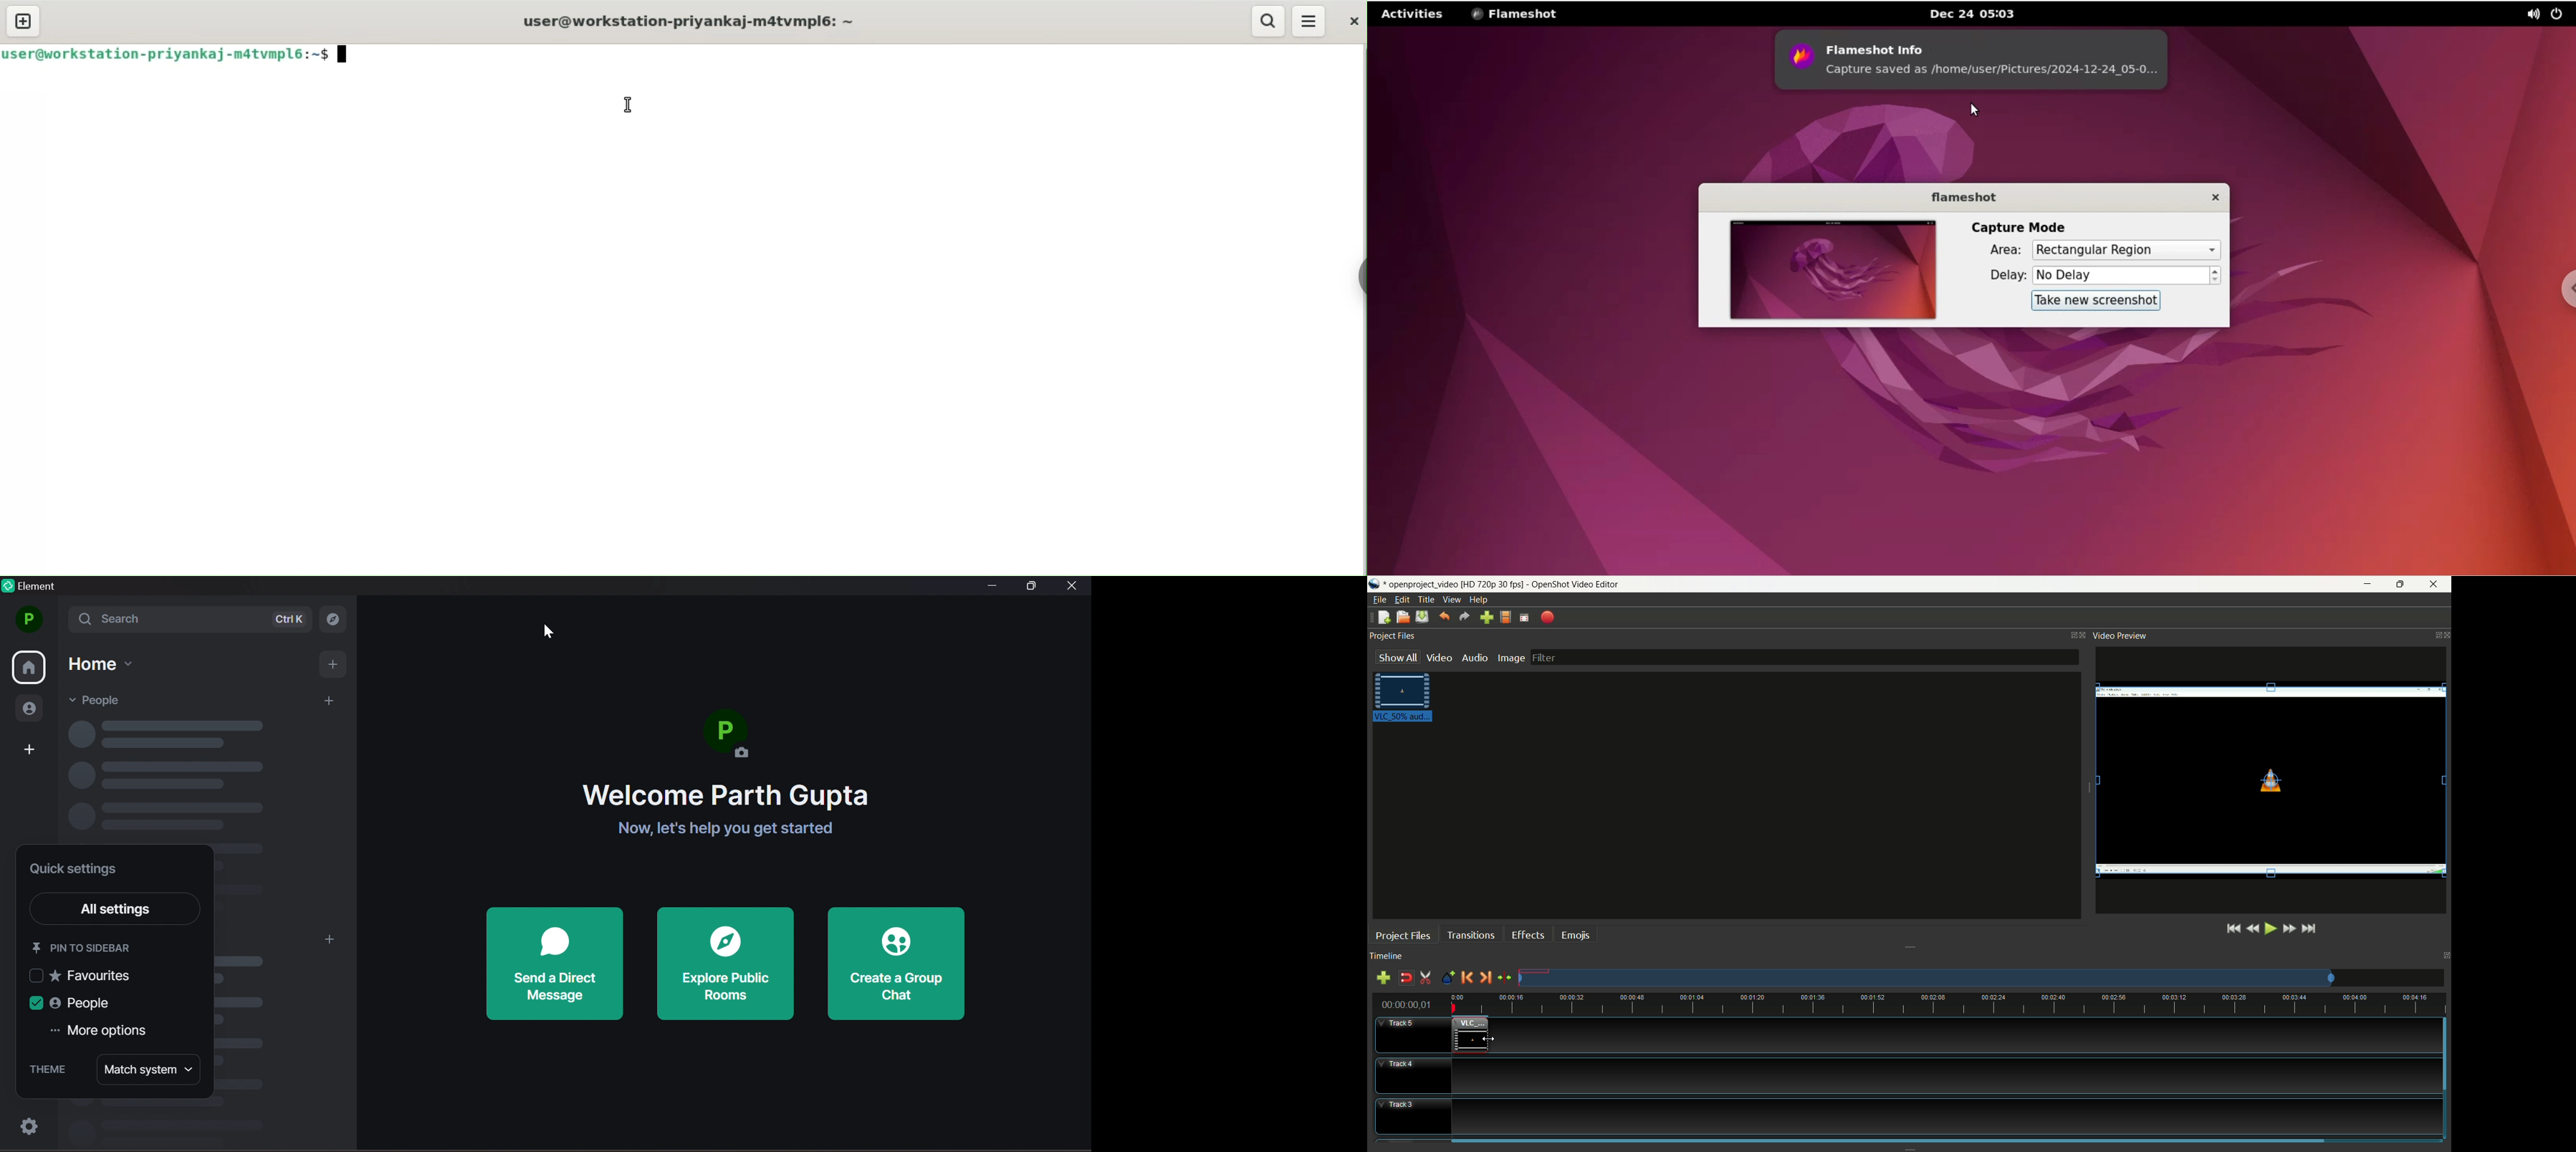 Image resolution: width=2576 pixels, height=1176 pixels. Describe the element at coordinates (33, 588) in the screenshot. I see `element` at that location.